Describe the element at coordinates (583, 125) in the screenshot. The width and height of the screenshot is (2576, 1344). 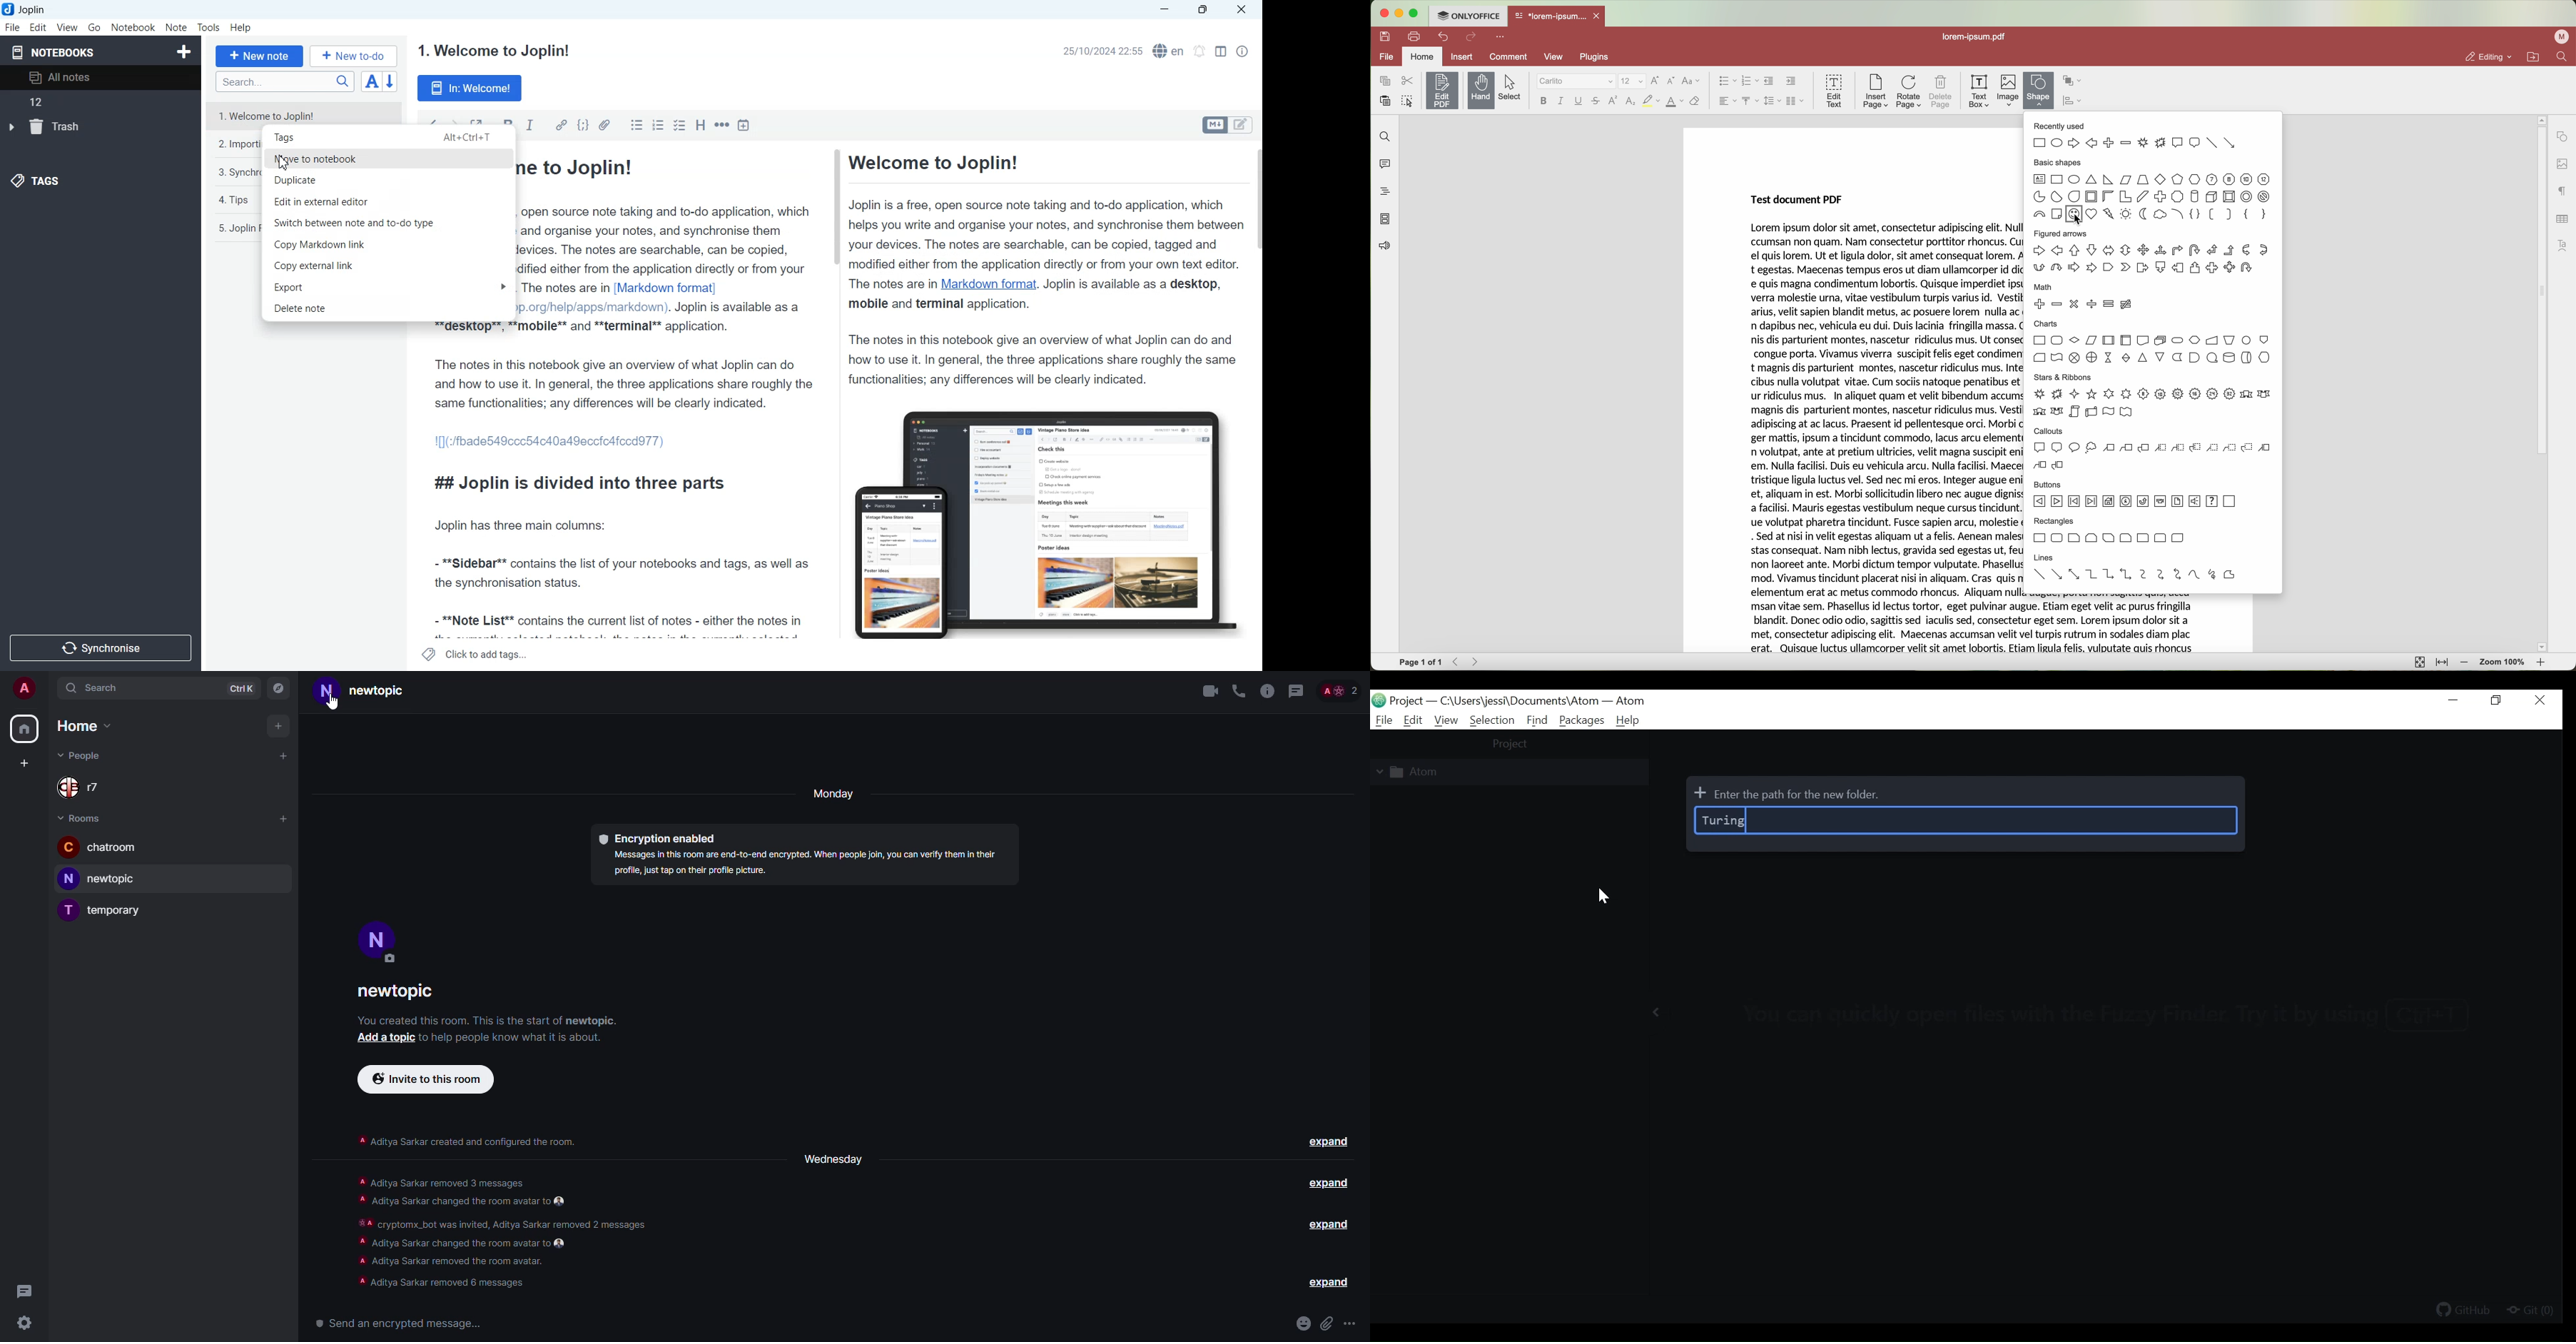
I see `Code` at that location.